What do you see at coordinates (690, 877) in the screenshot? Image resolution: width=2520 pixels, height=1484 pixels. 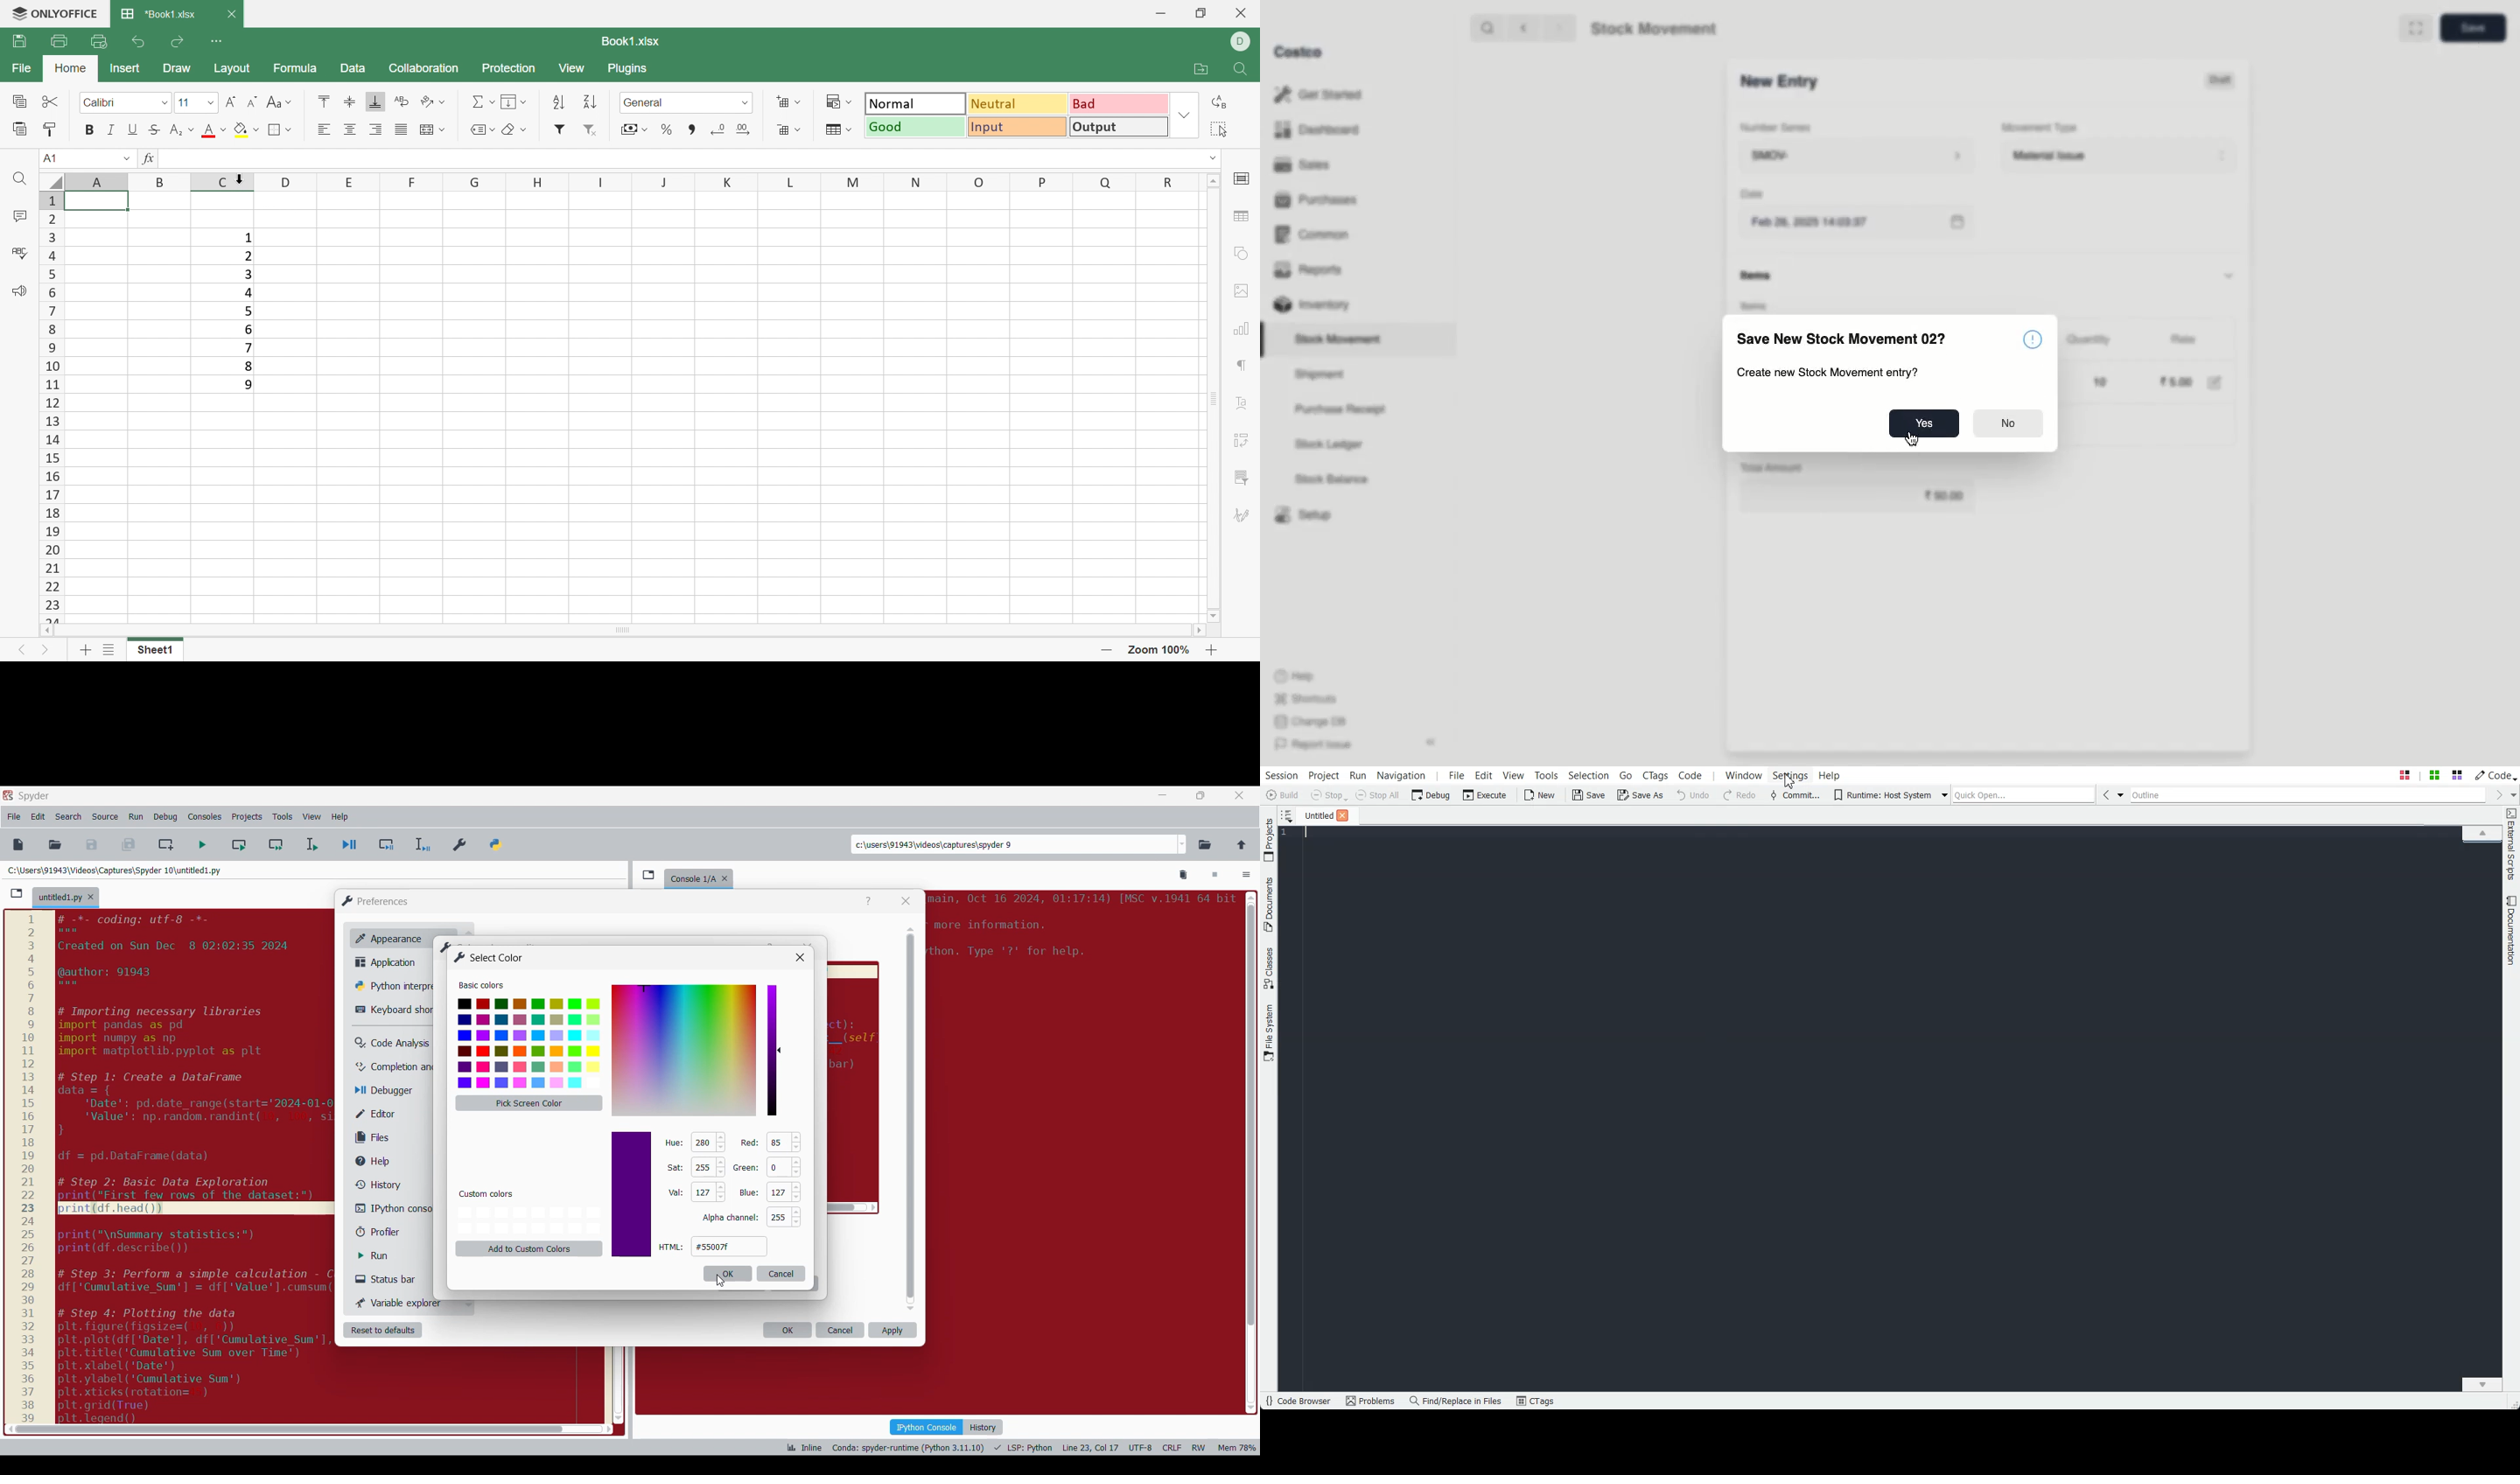 I see `console` at bounding box center [690, 877].